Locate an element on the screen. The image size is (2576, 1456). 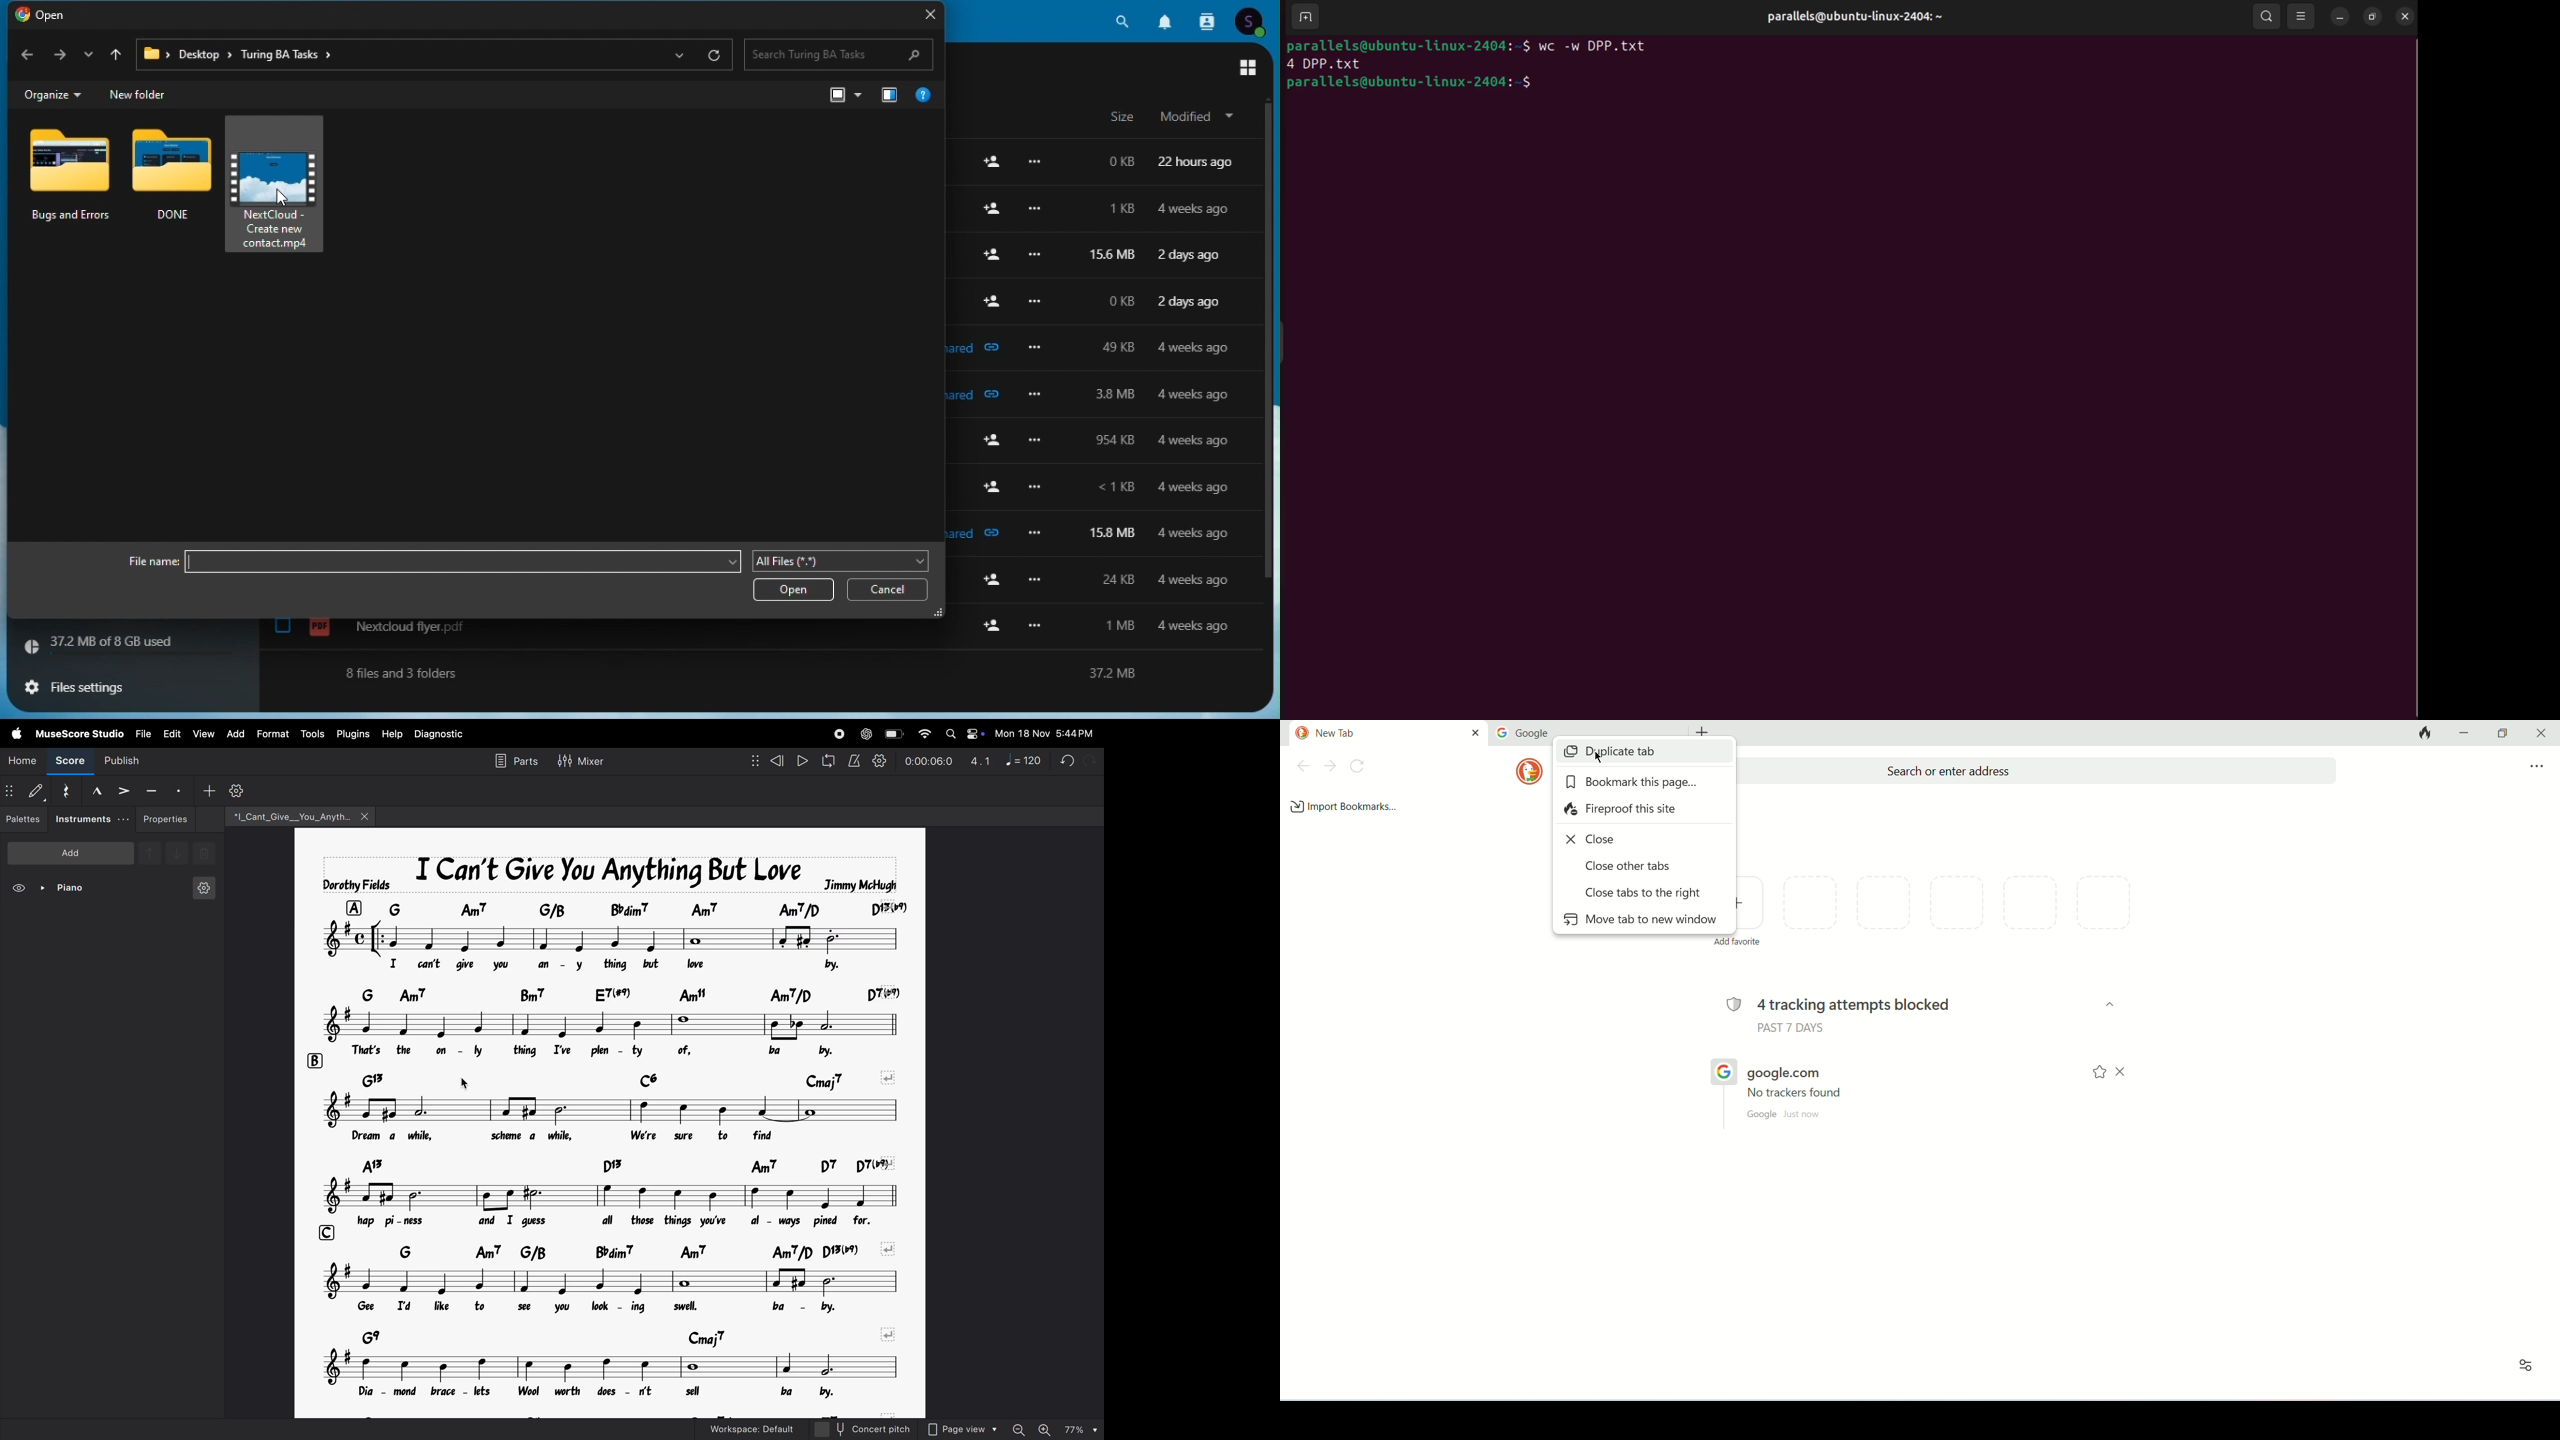
staccato is located at coordinates (179, 789).